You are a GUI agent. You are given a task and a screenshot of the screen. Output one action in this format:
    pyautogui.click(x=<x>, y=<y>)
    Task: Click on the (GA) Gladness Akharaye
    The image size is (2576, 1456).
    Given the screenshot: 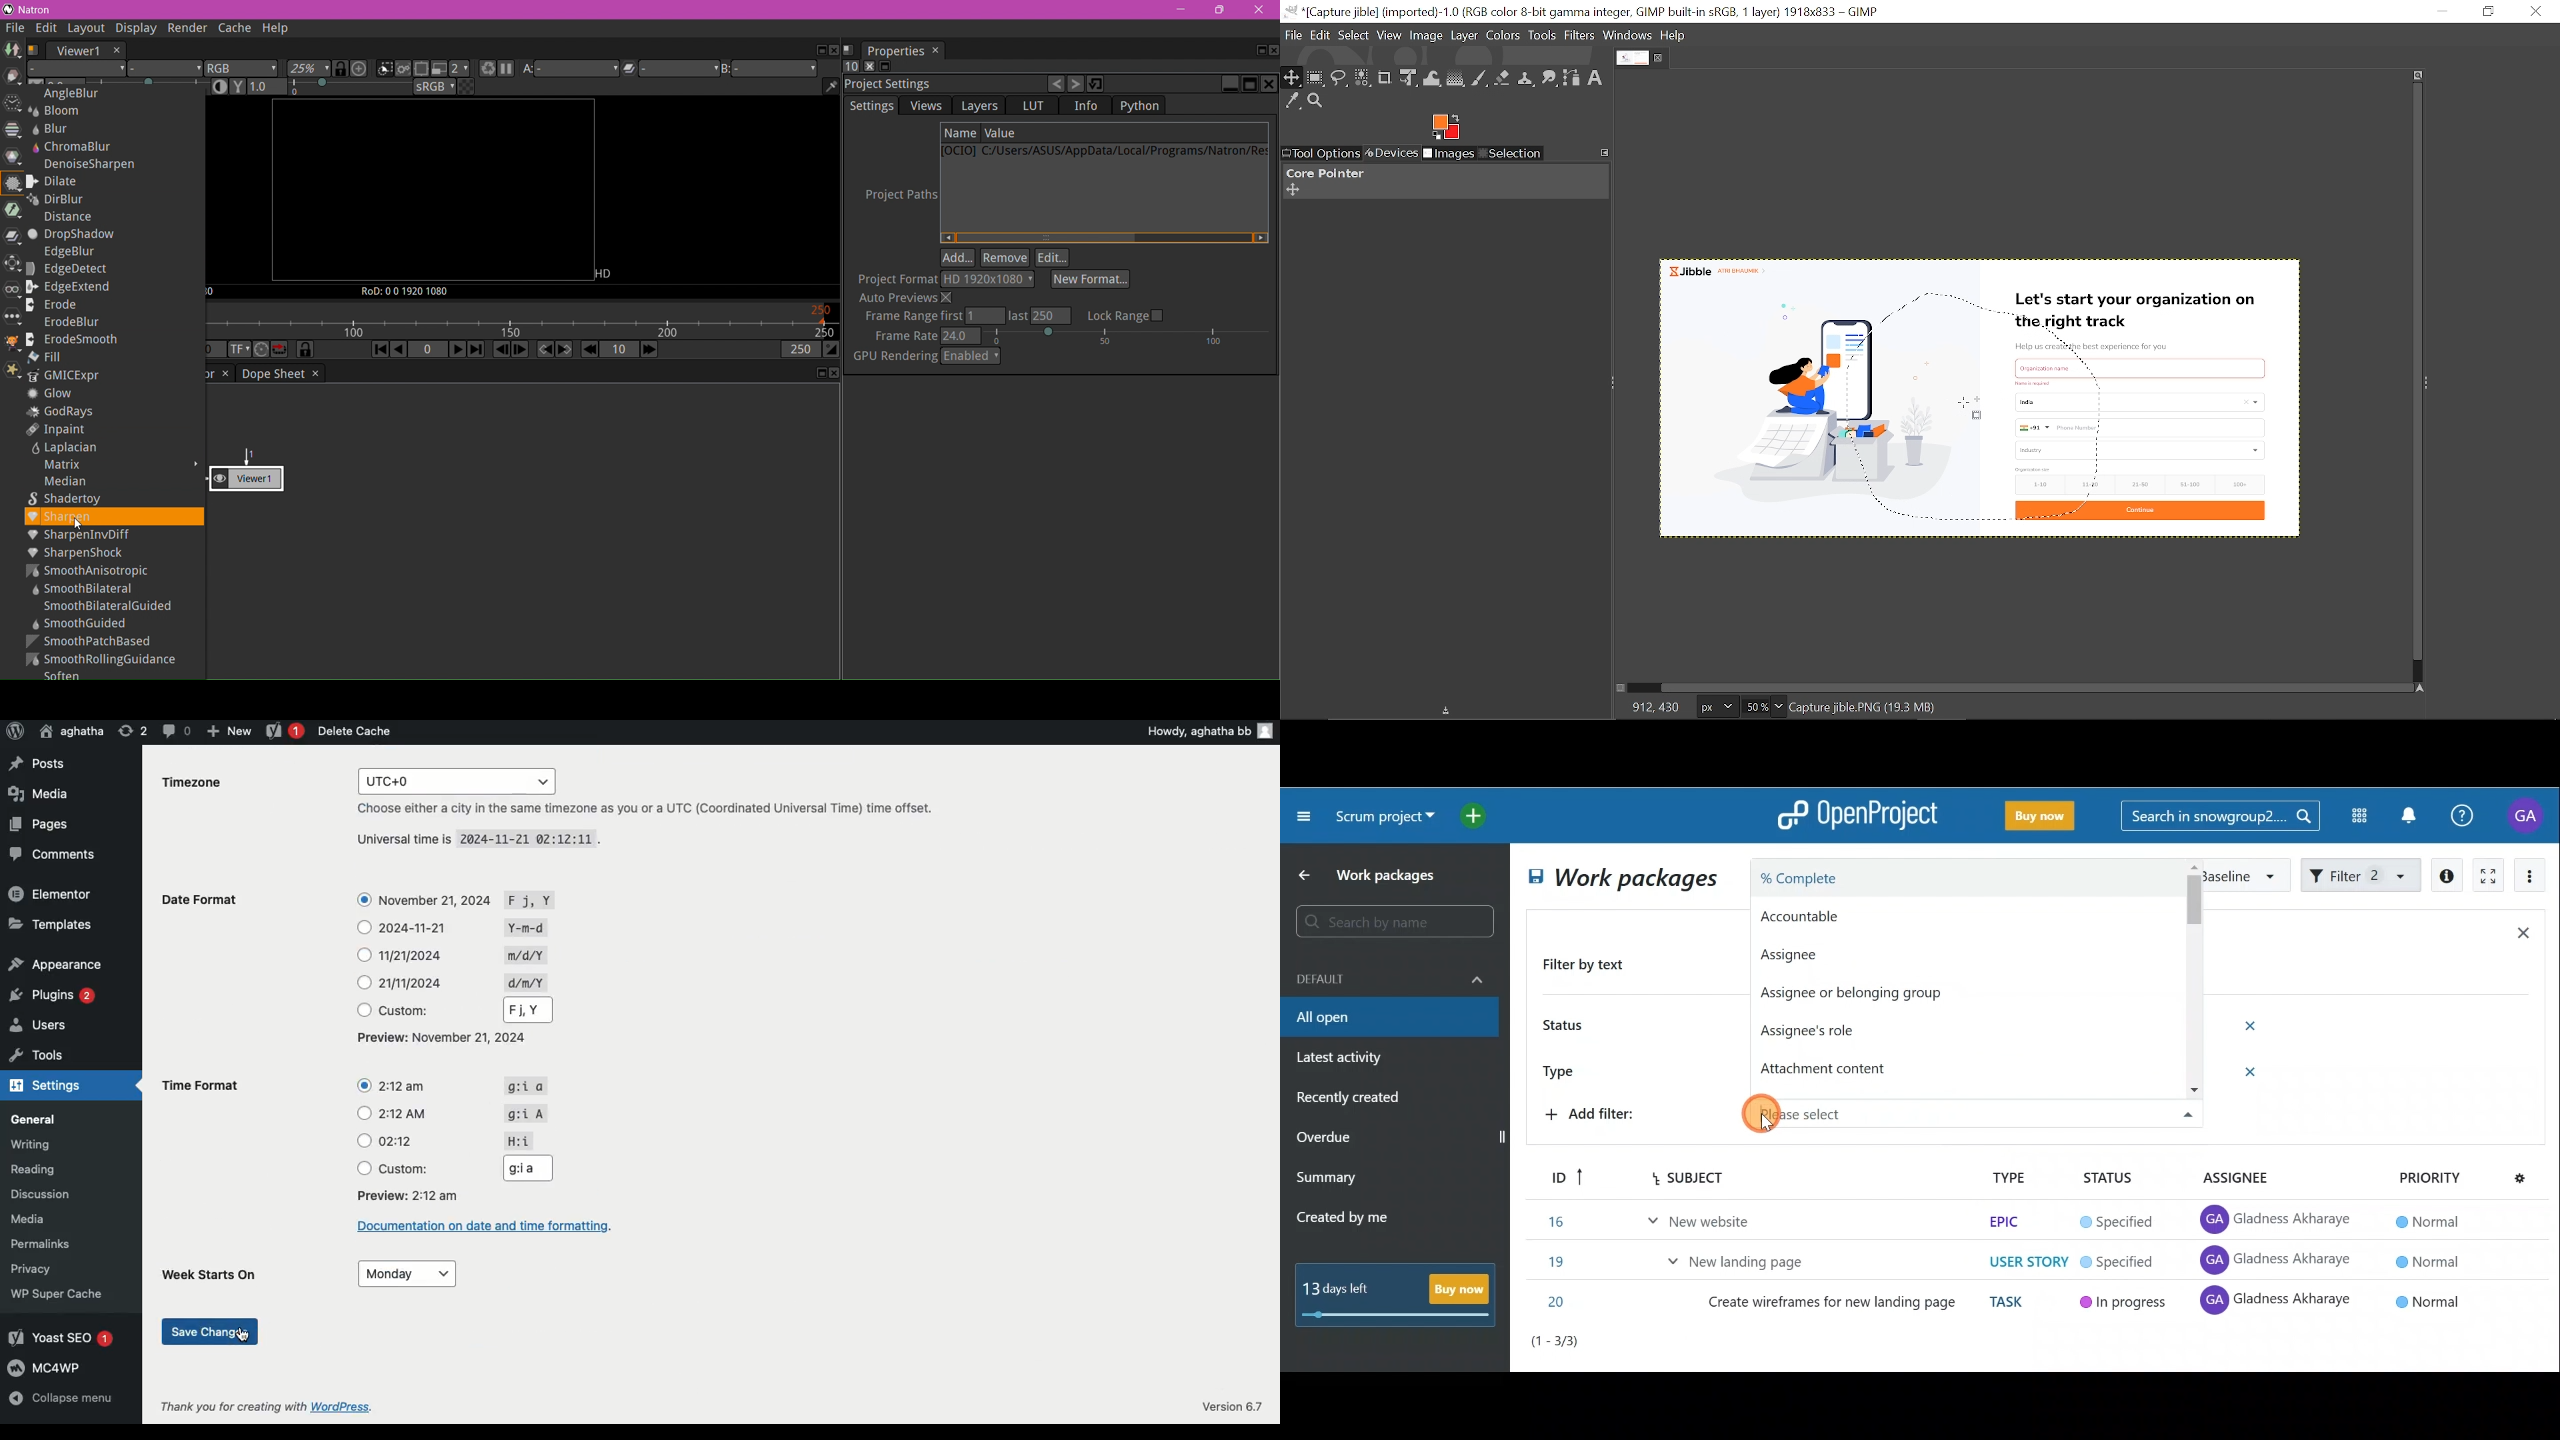 What is the action you would take?
    pyautogui.click(x=2279, y=1220)
    